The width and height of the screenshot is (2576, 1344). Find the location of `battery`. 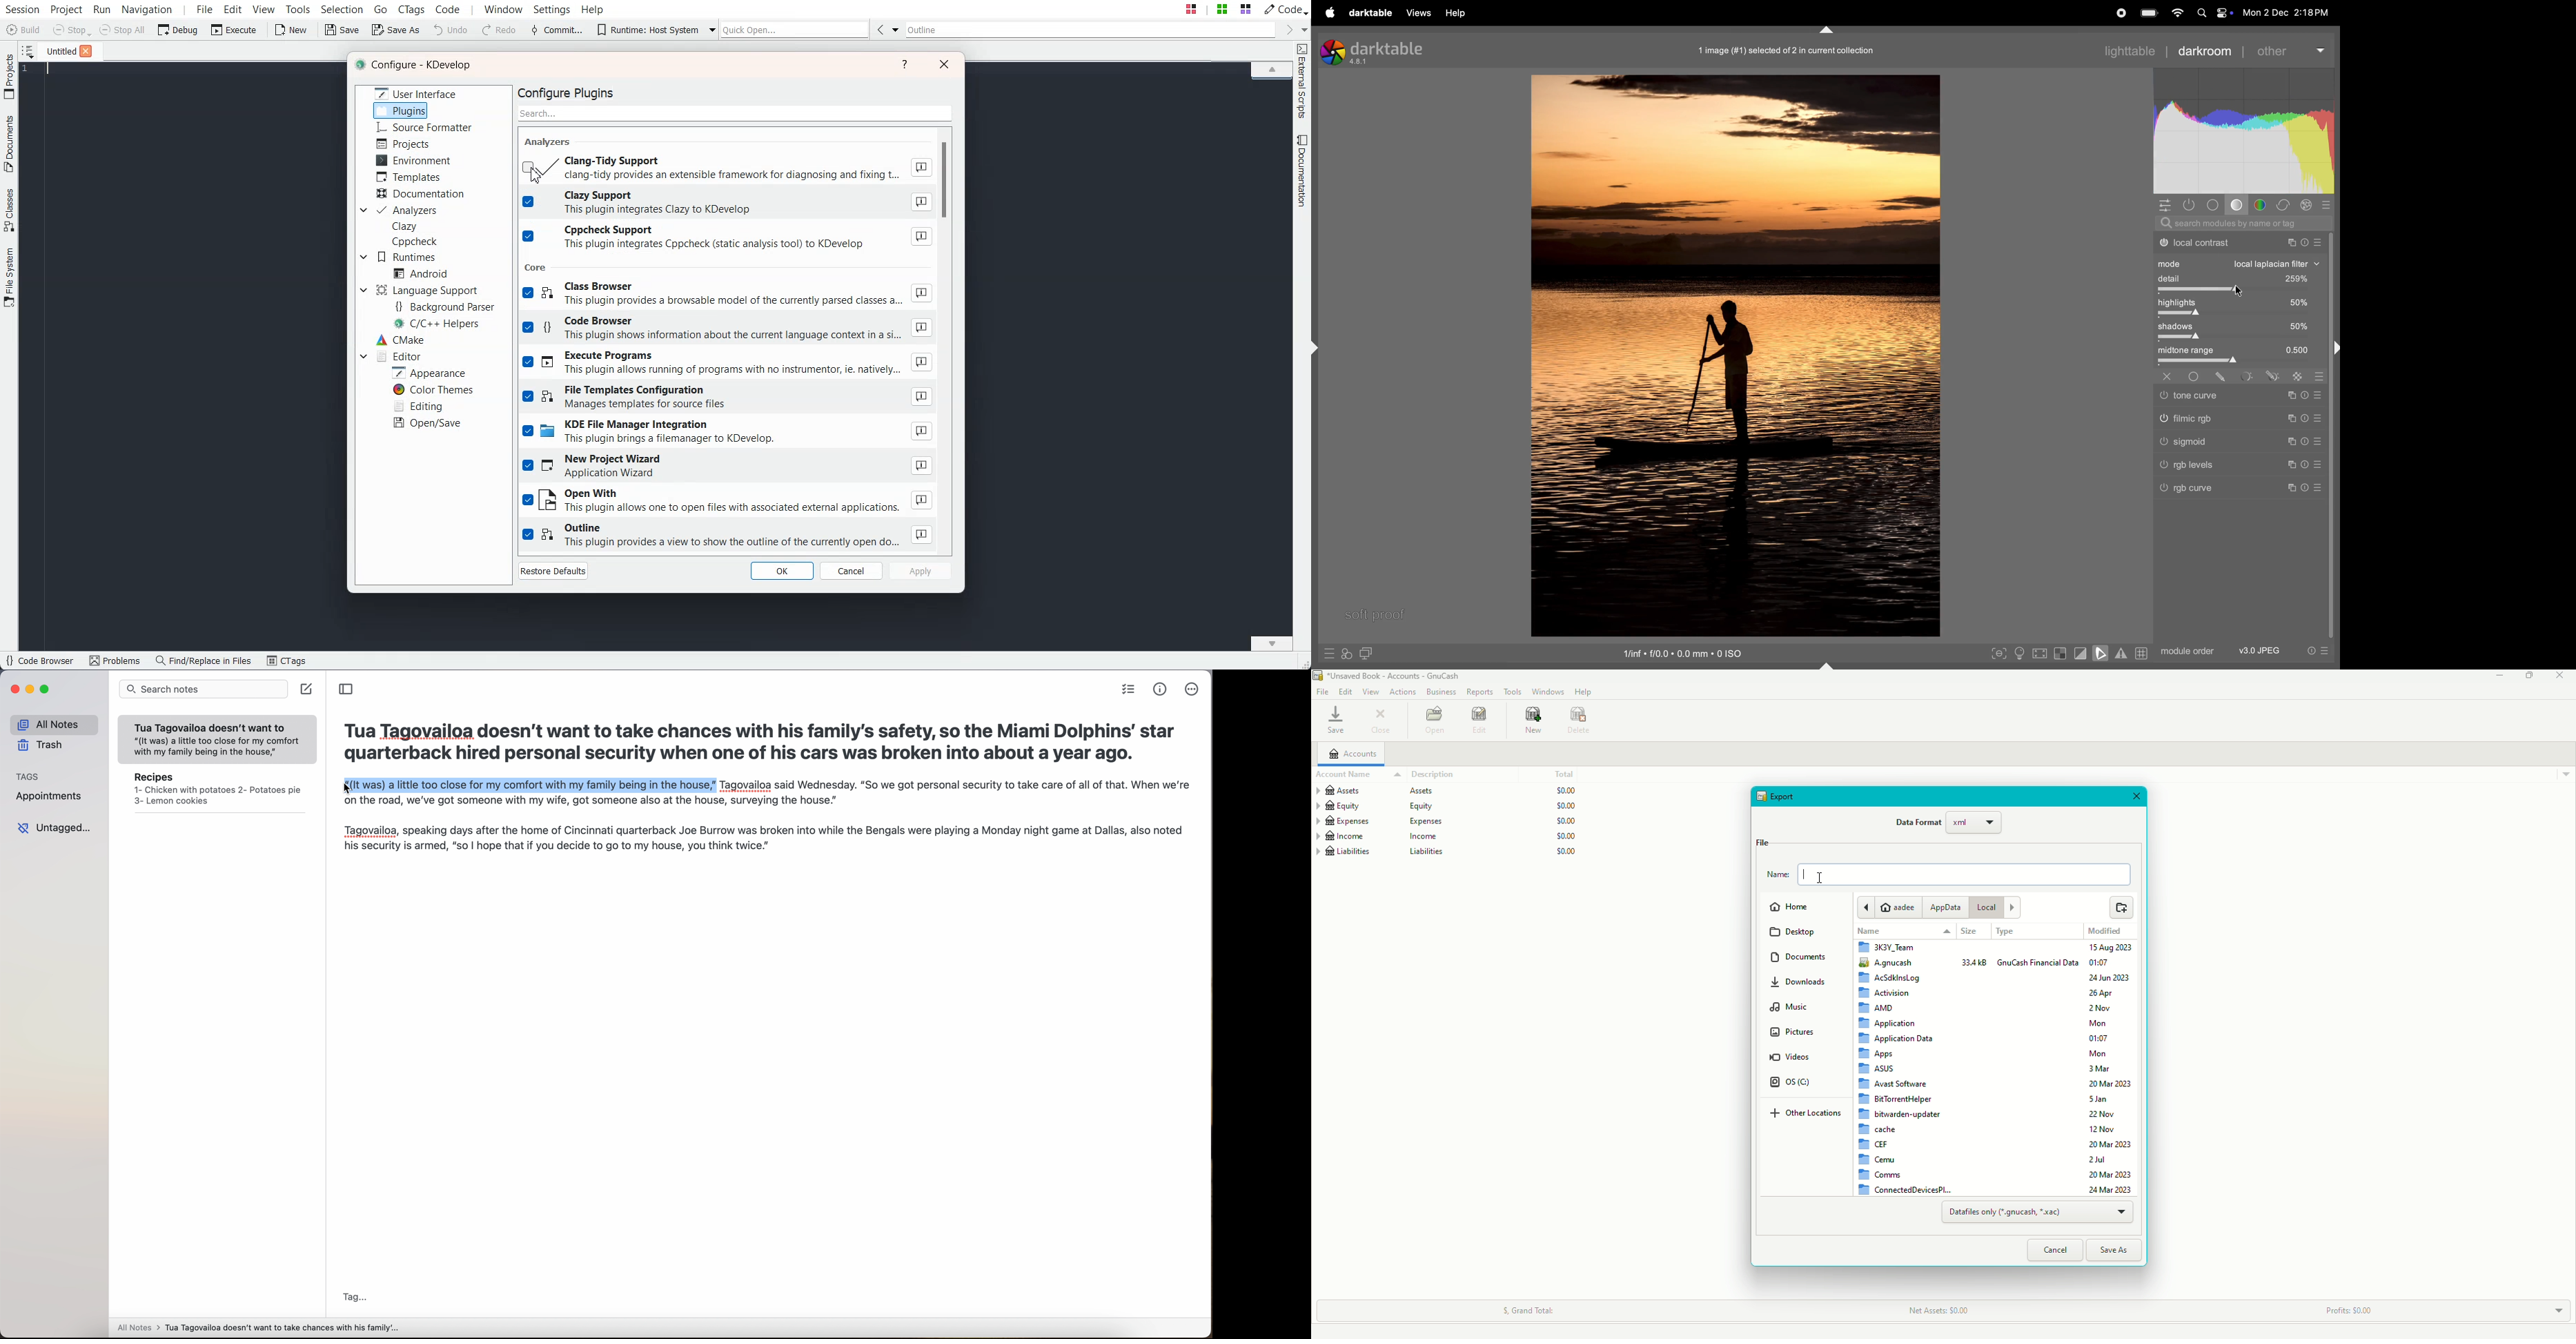

battery is located at coordinates (2150, 12).